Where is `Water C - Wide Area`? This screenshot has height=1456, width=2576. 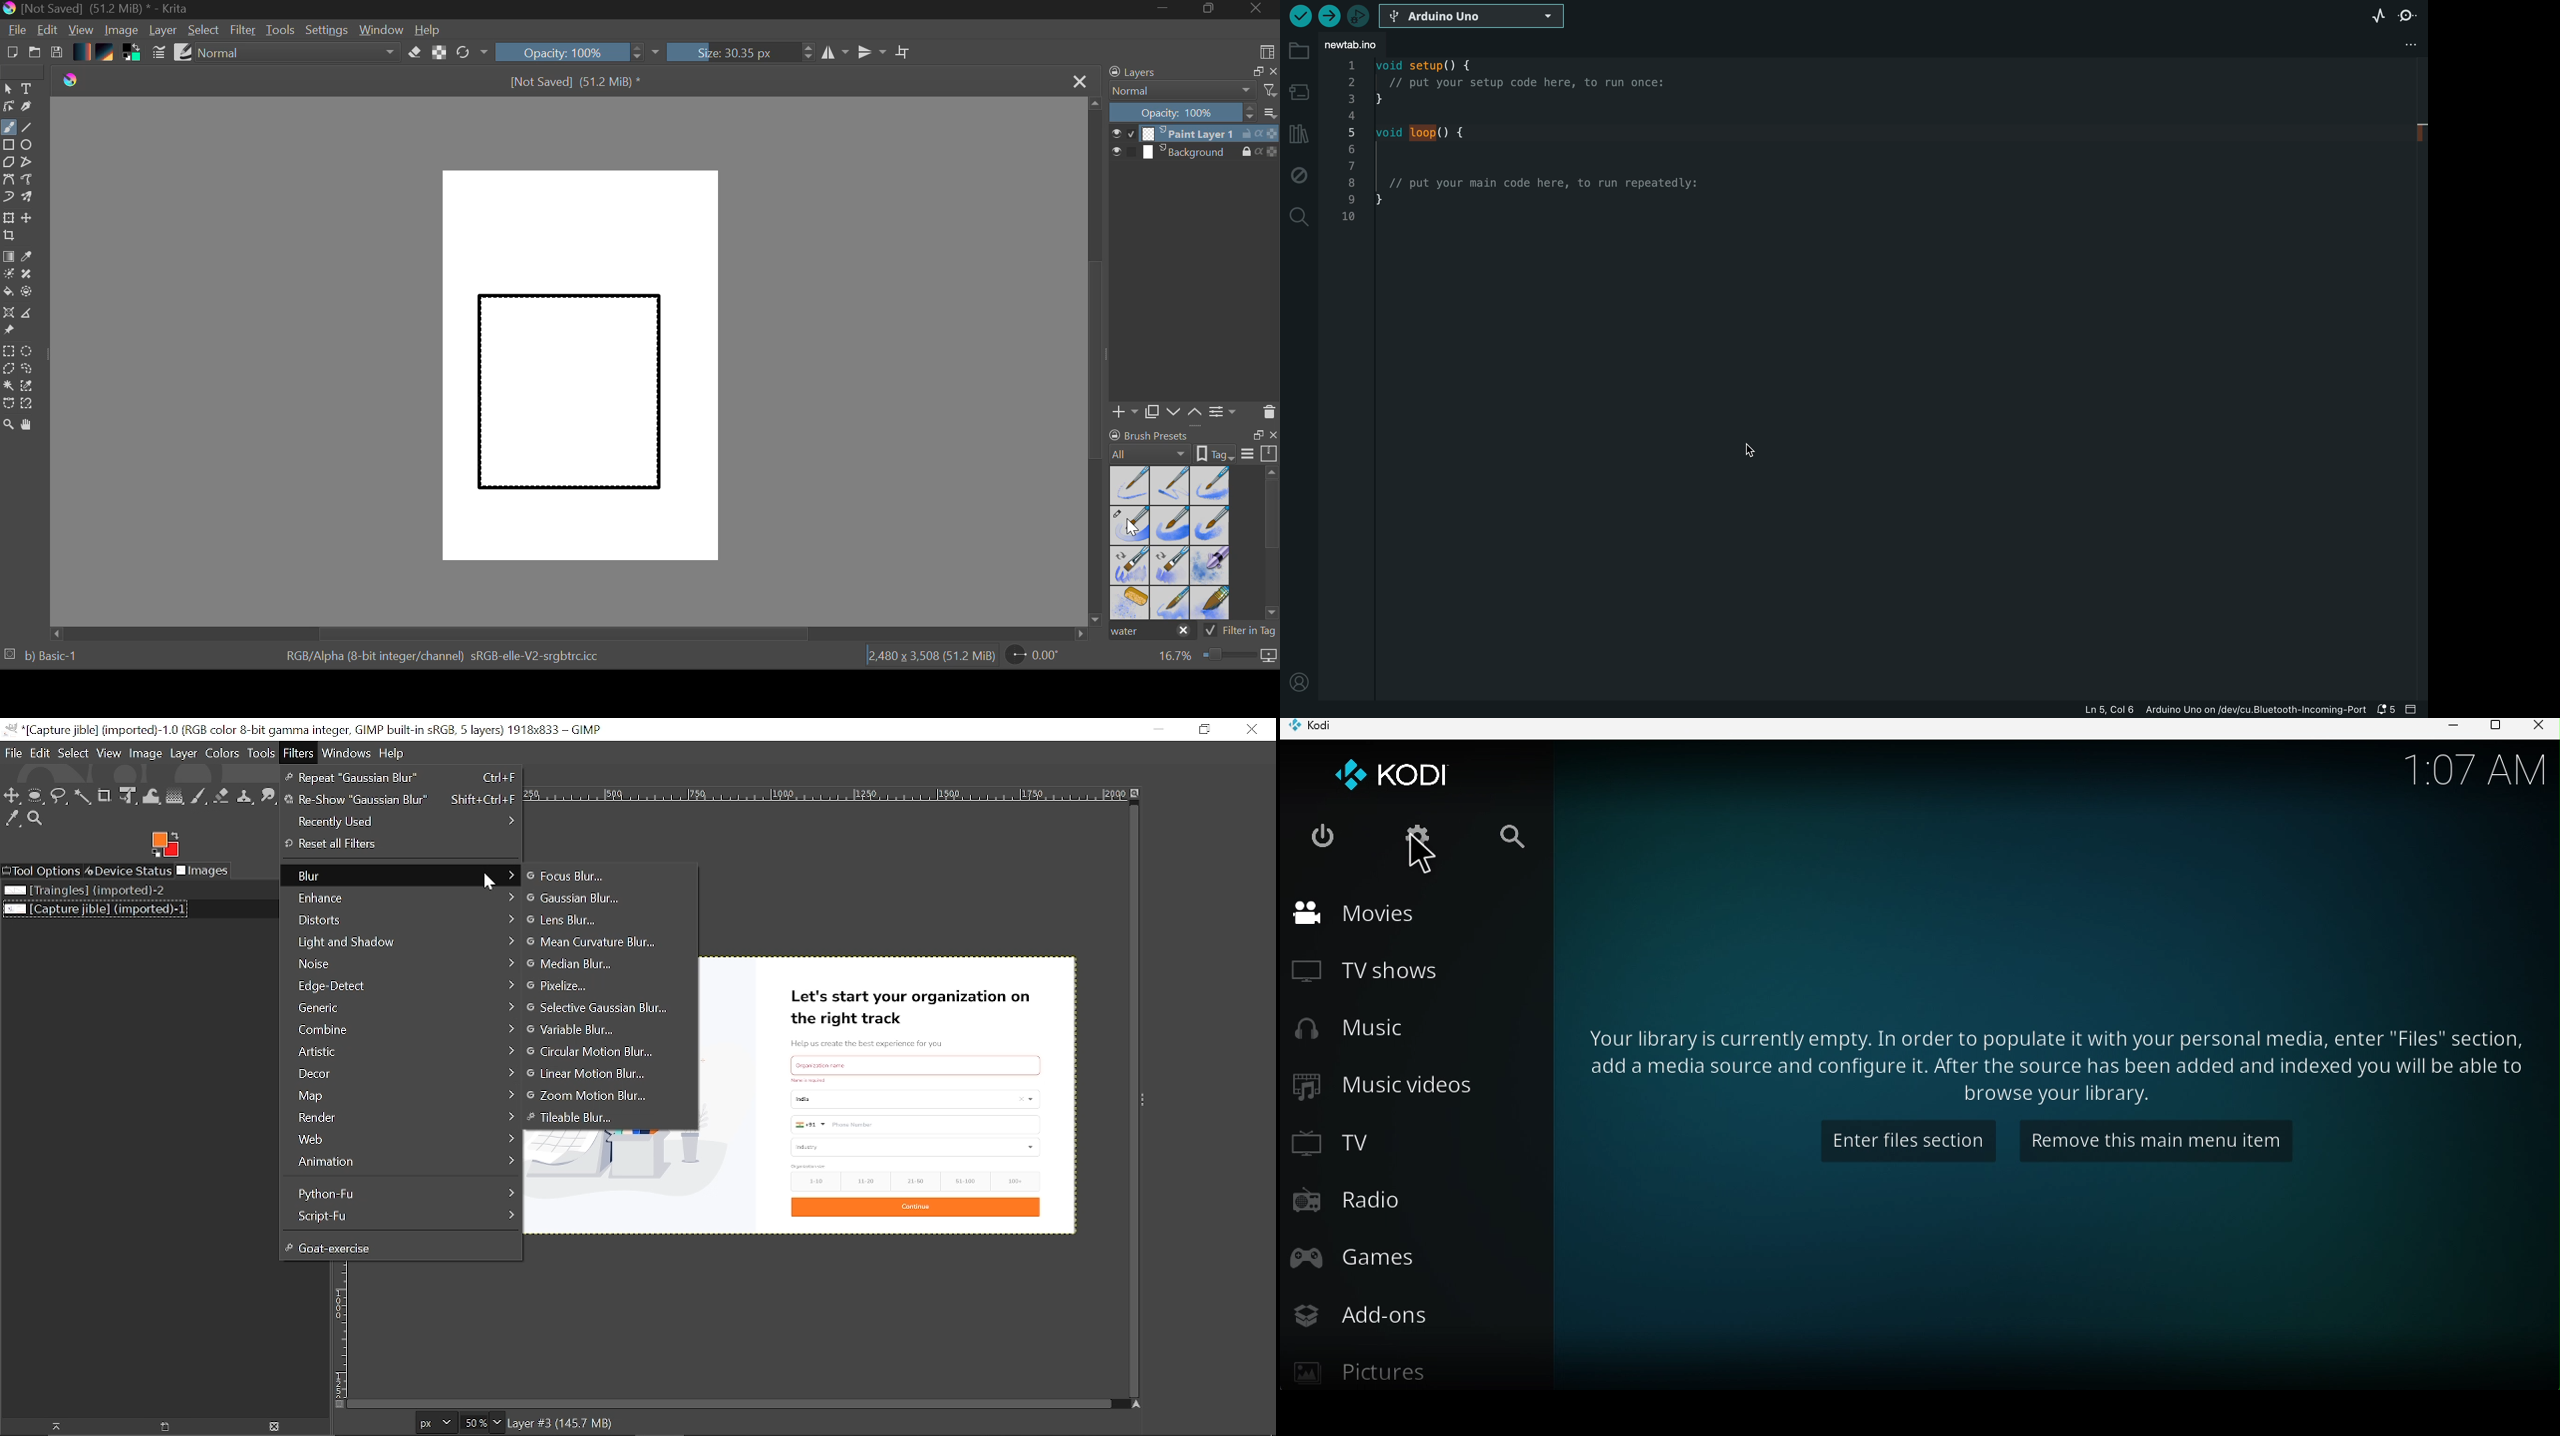
Water C - Wide Area is located at coordinates (1212, 604).